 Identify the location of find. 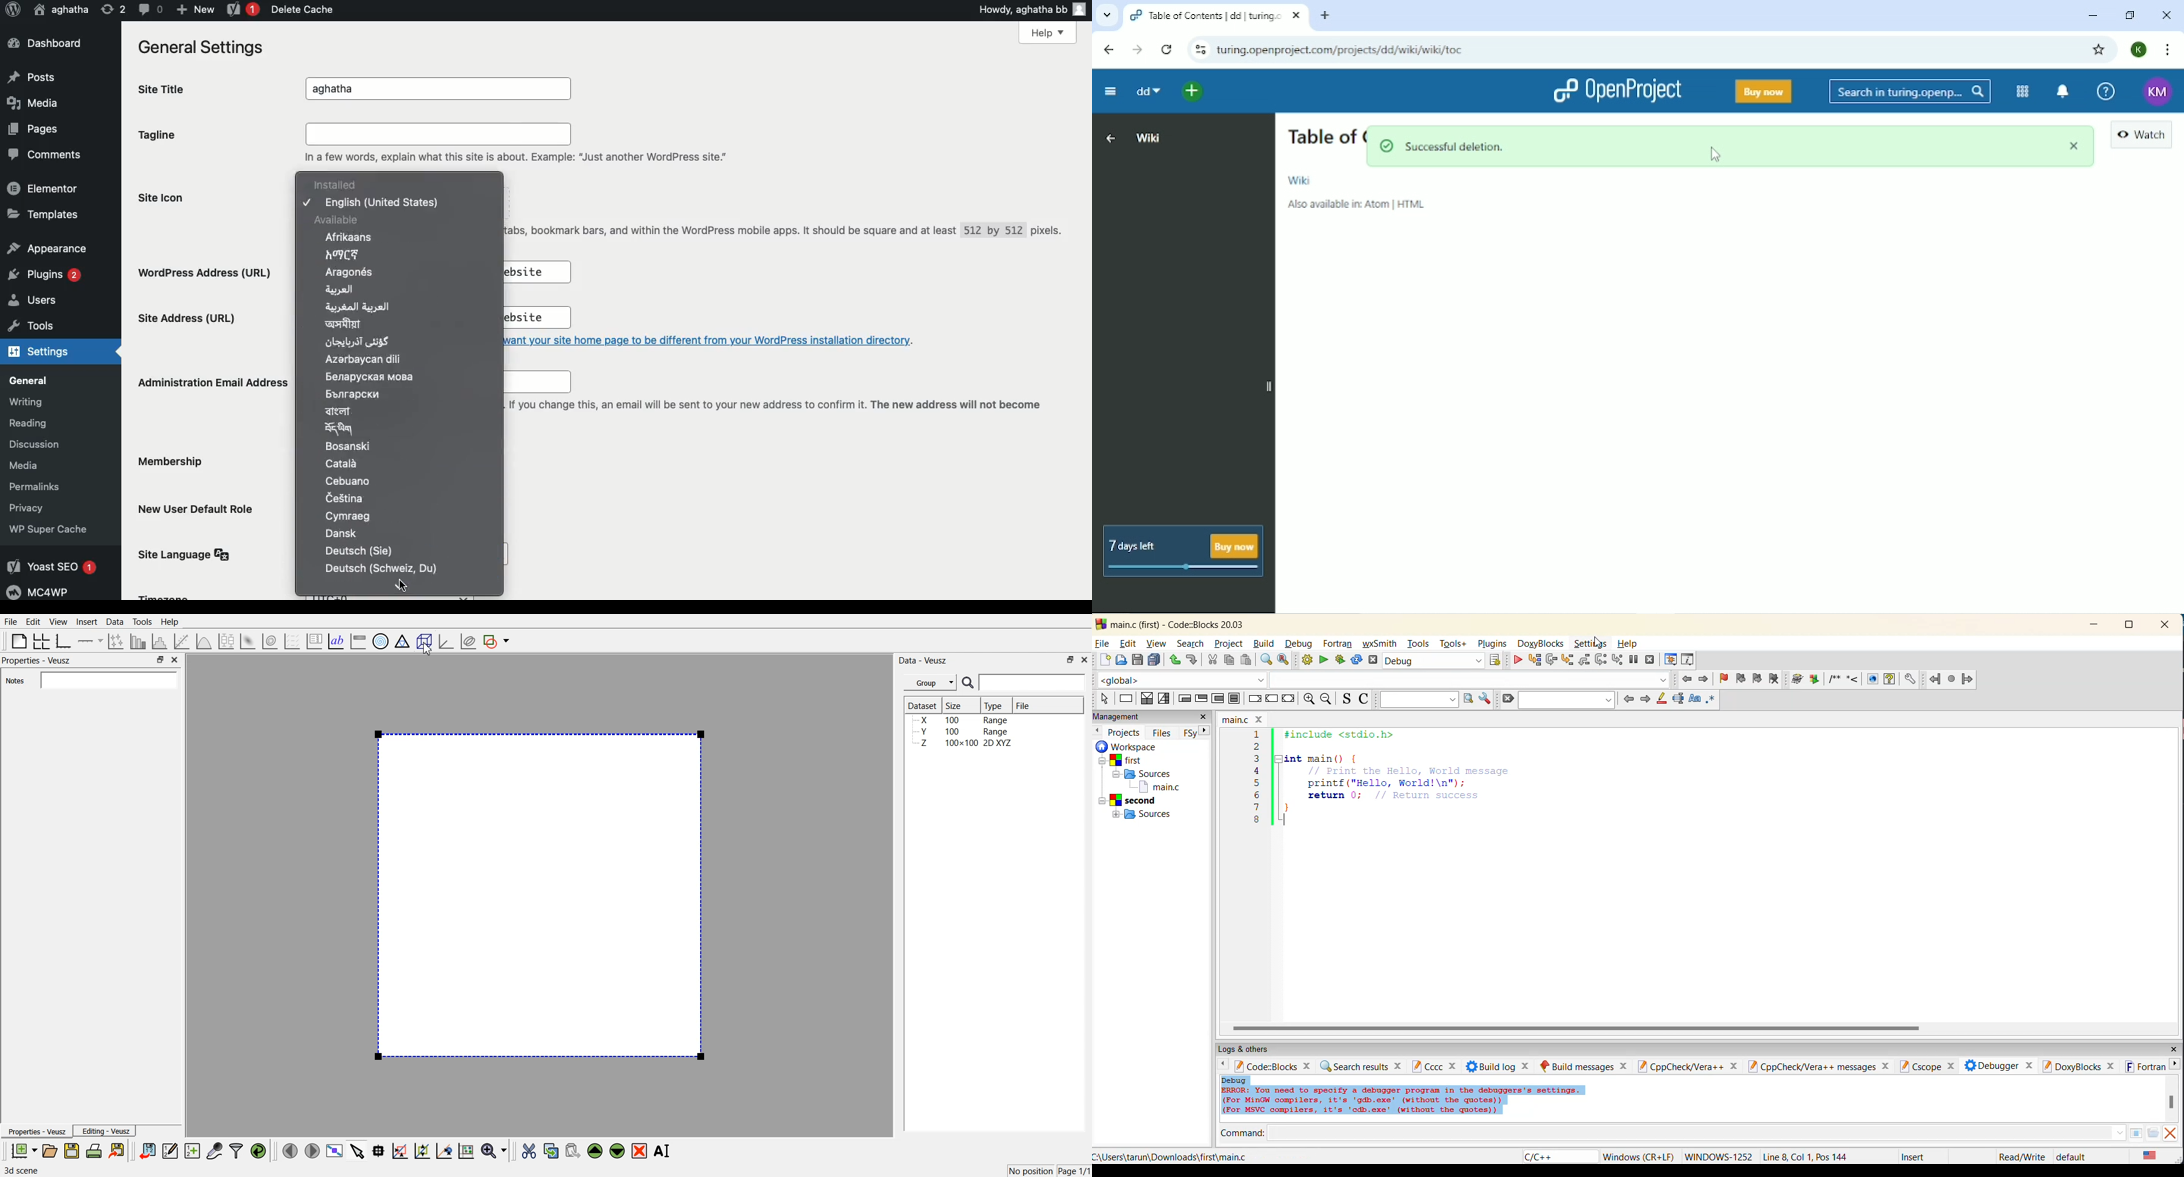
(1266, 661).